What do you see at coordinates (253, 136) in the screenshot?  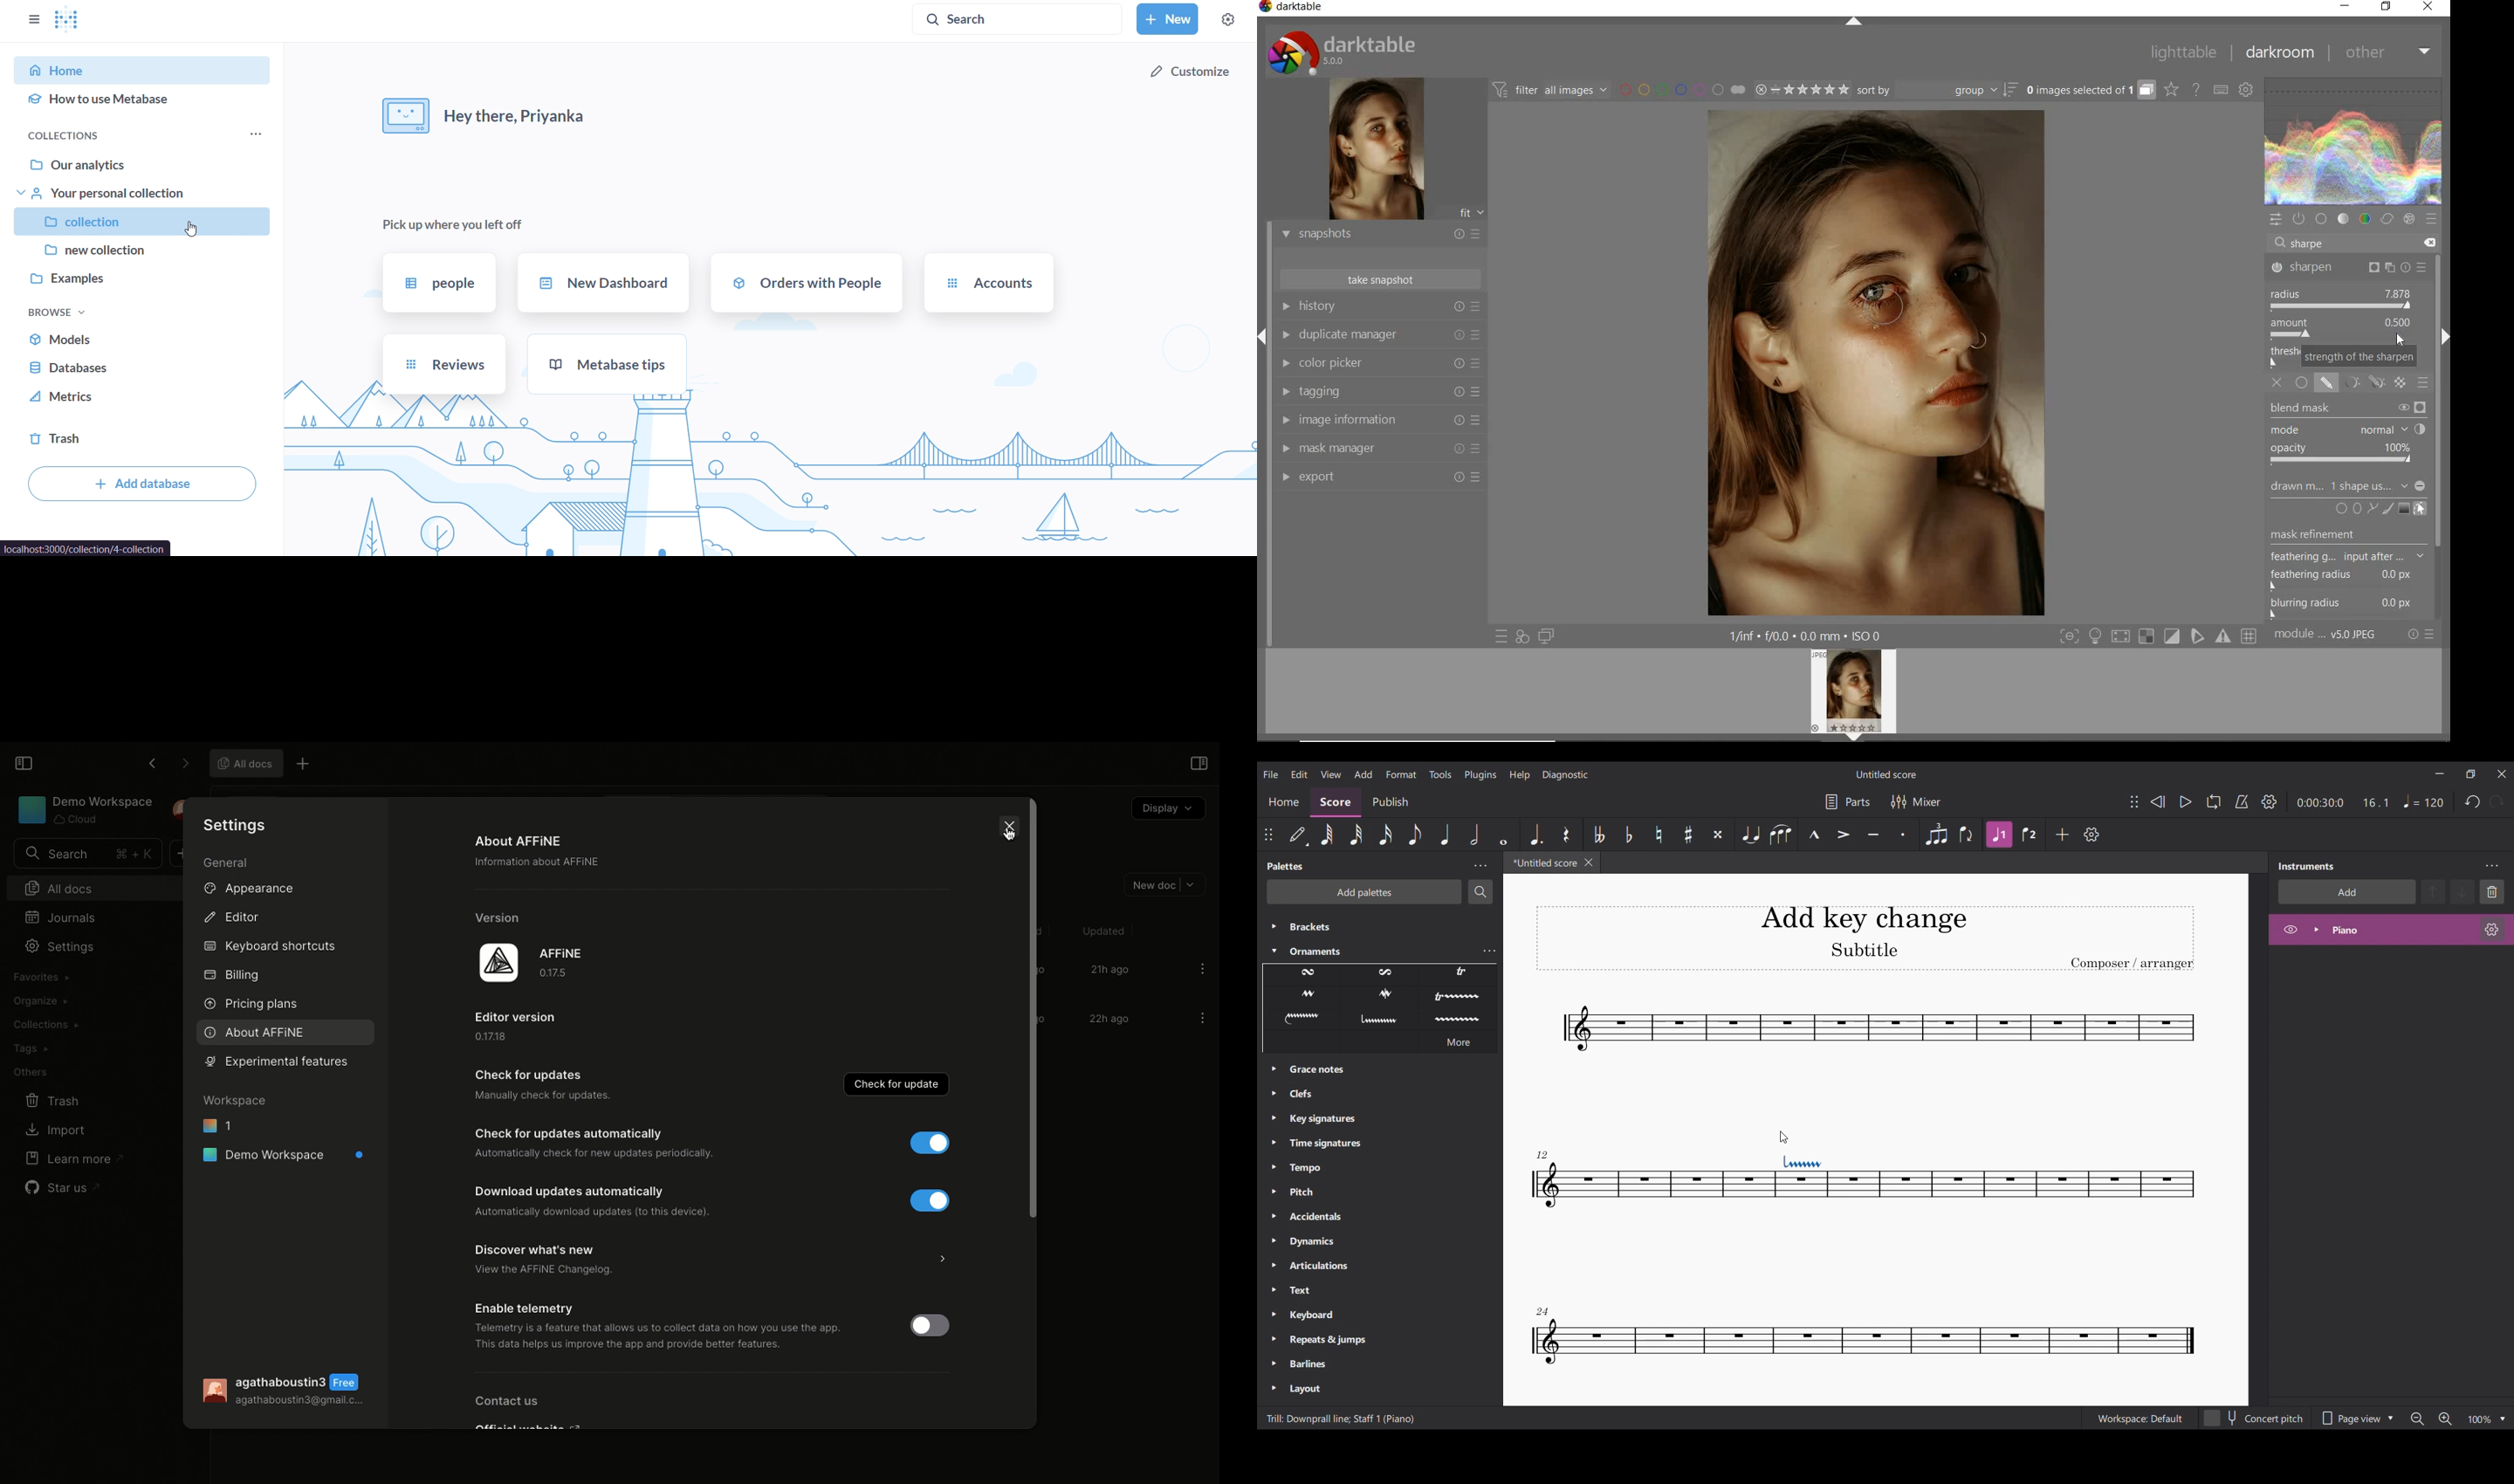 I see `more` at bounding box center [253, 136].